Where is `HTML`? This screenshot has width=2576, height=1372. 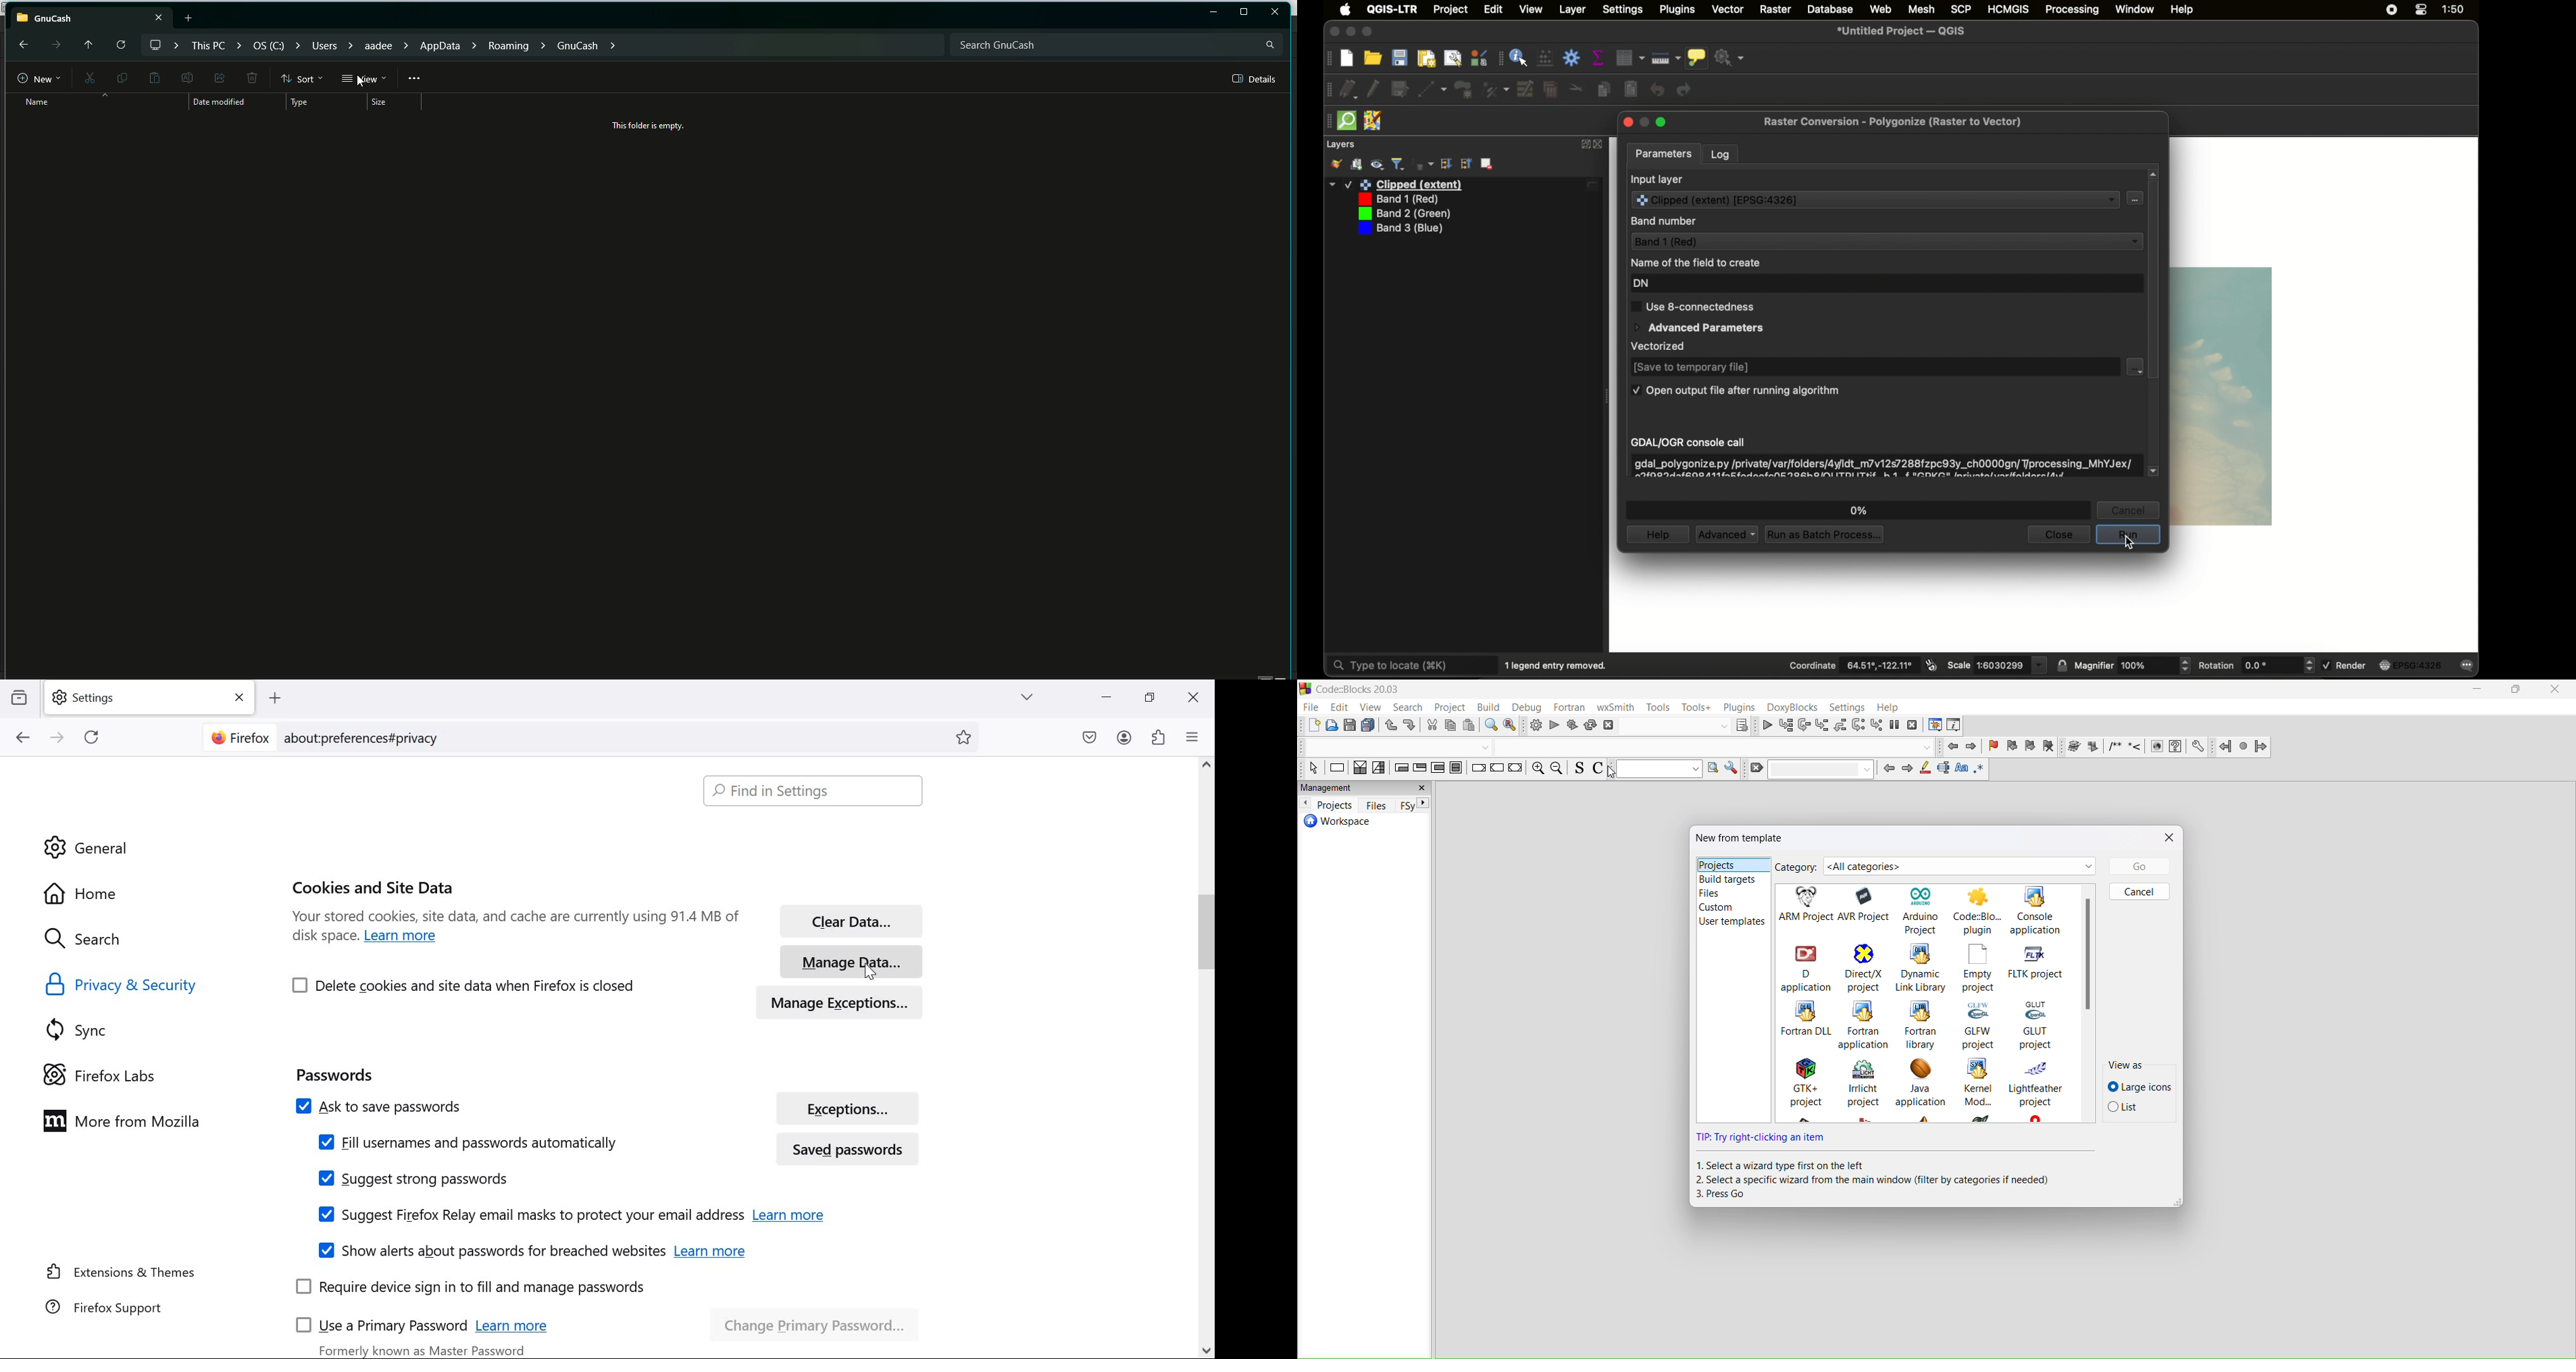
HTML is located at coordinates (2156, 745).